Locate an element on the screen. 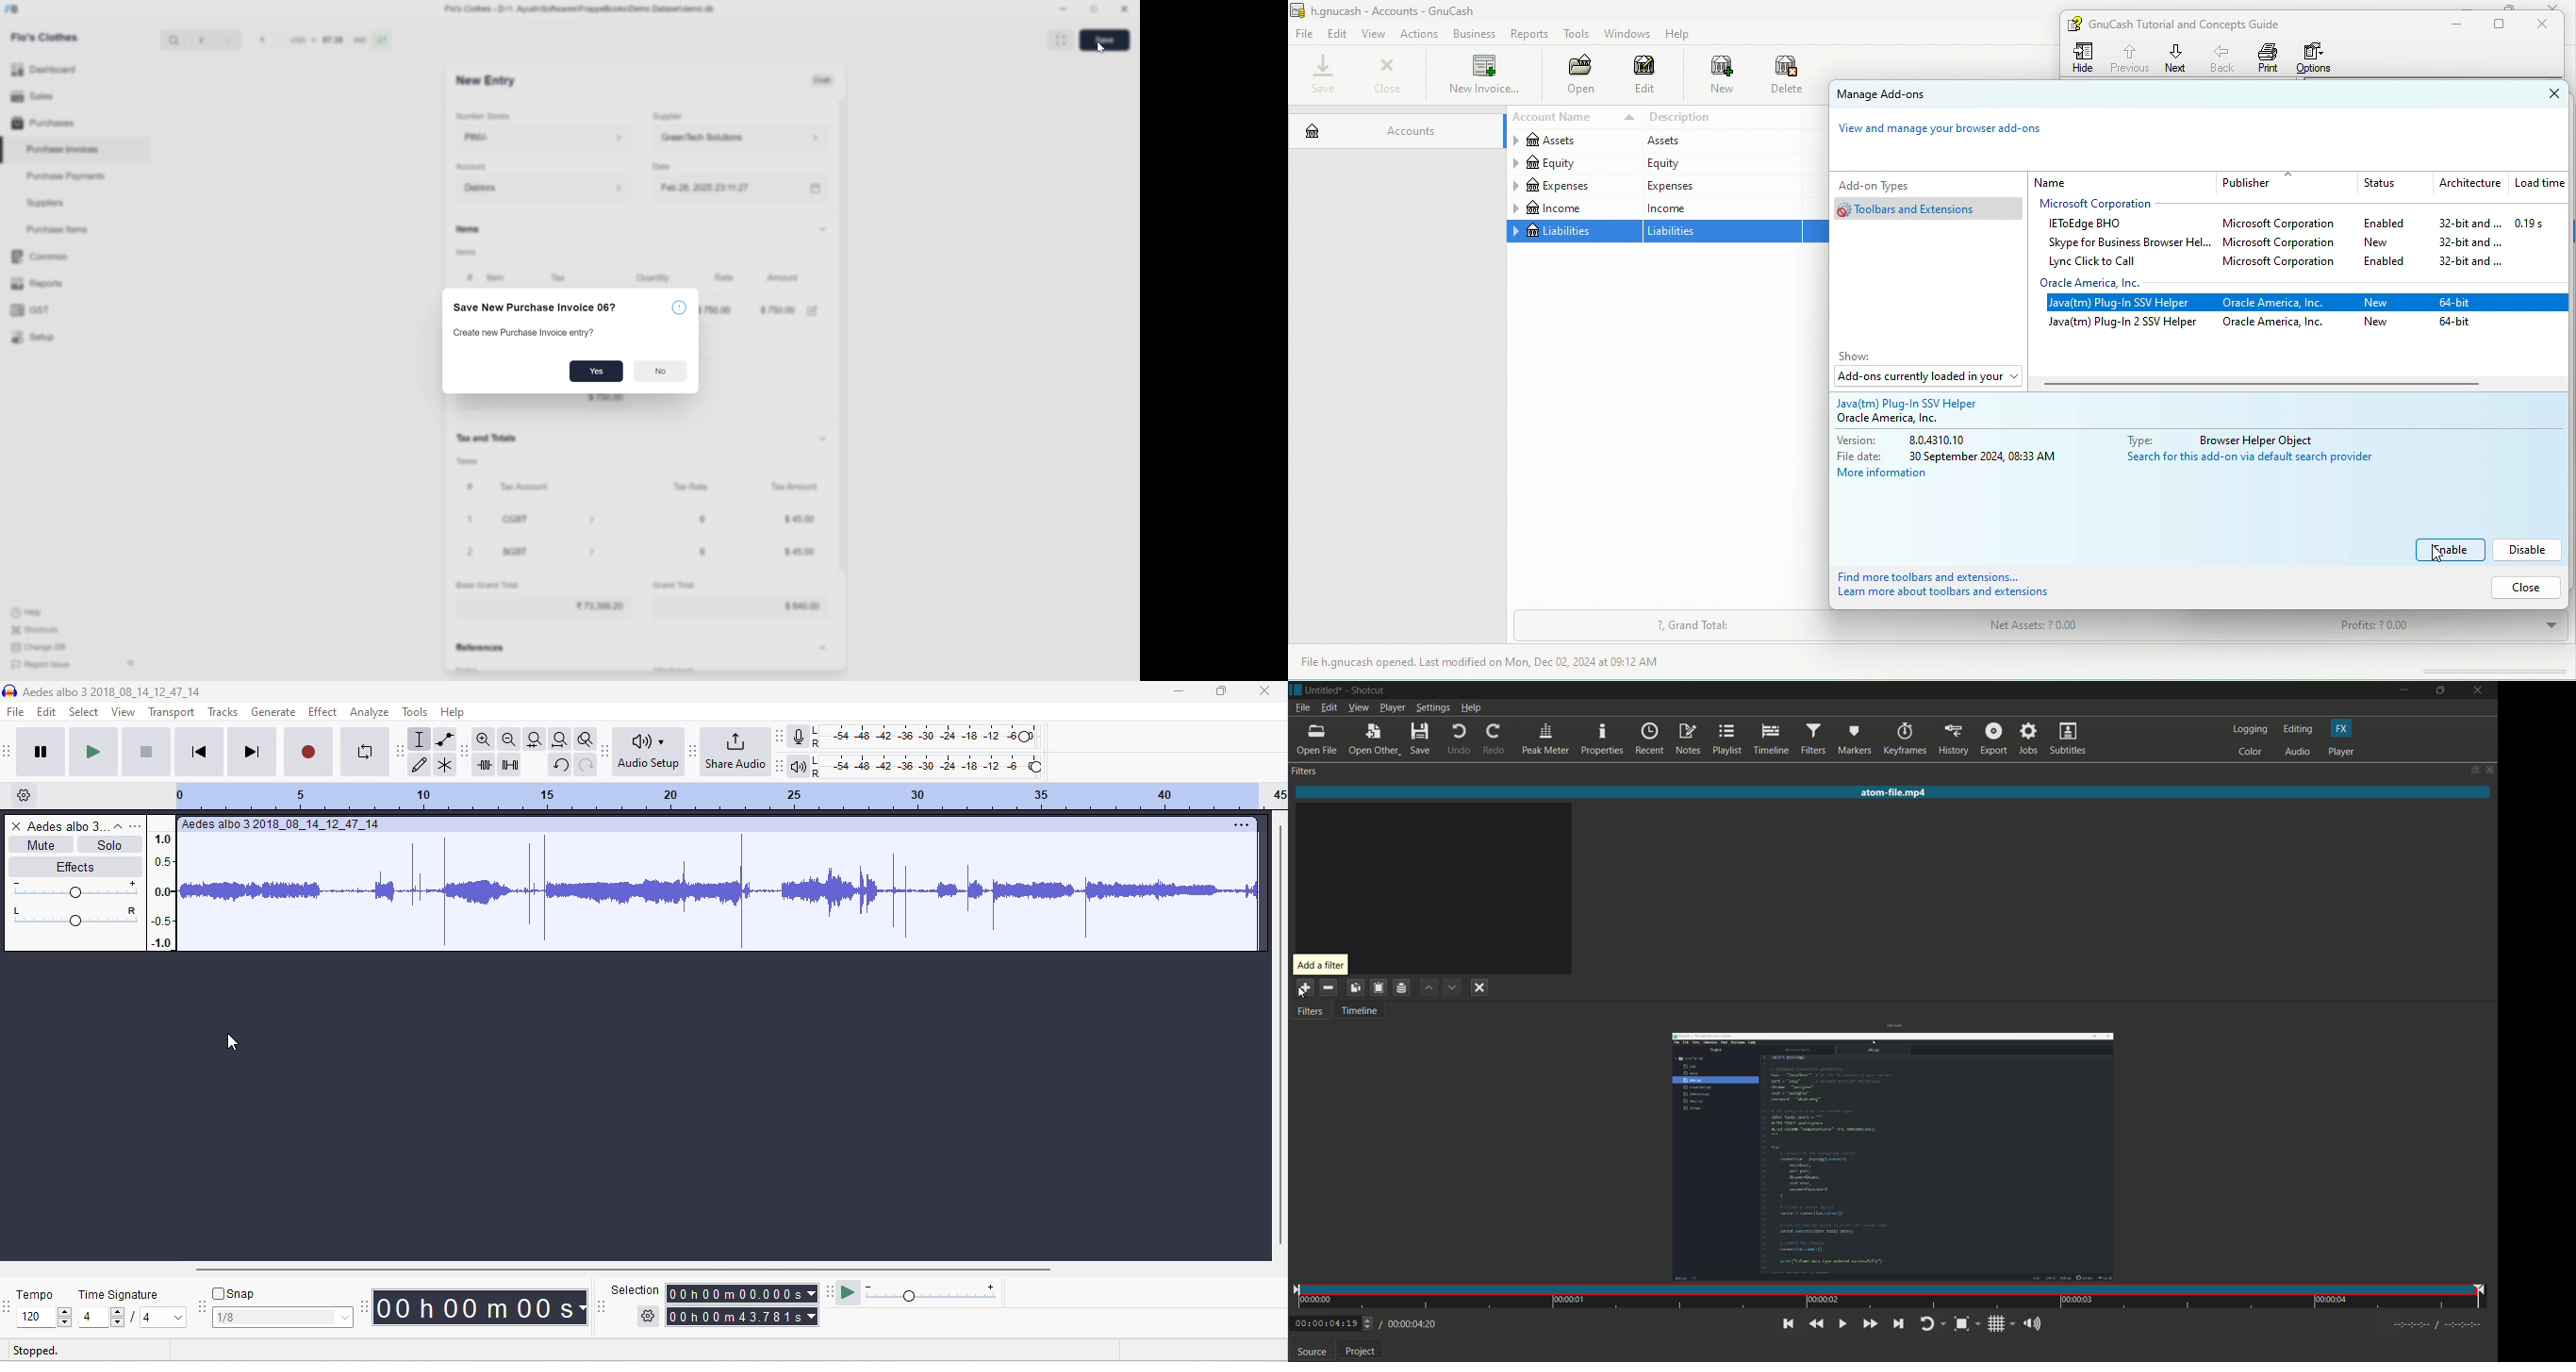 This screenshot has height=1372, width=2576. filters is located at coordinates (1812, 740).